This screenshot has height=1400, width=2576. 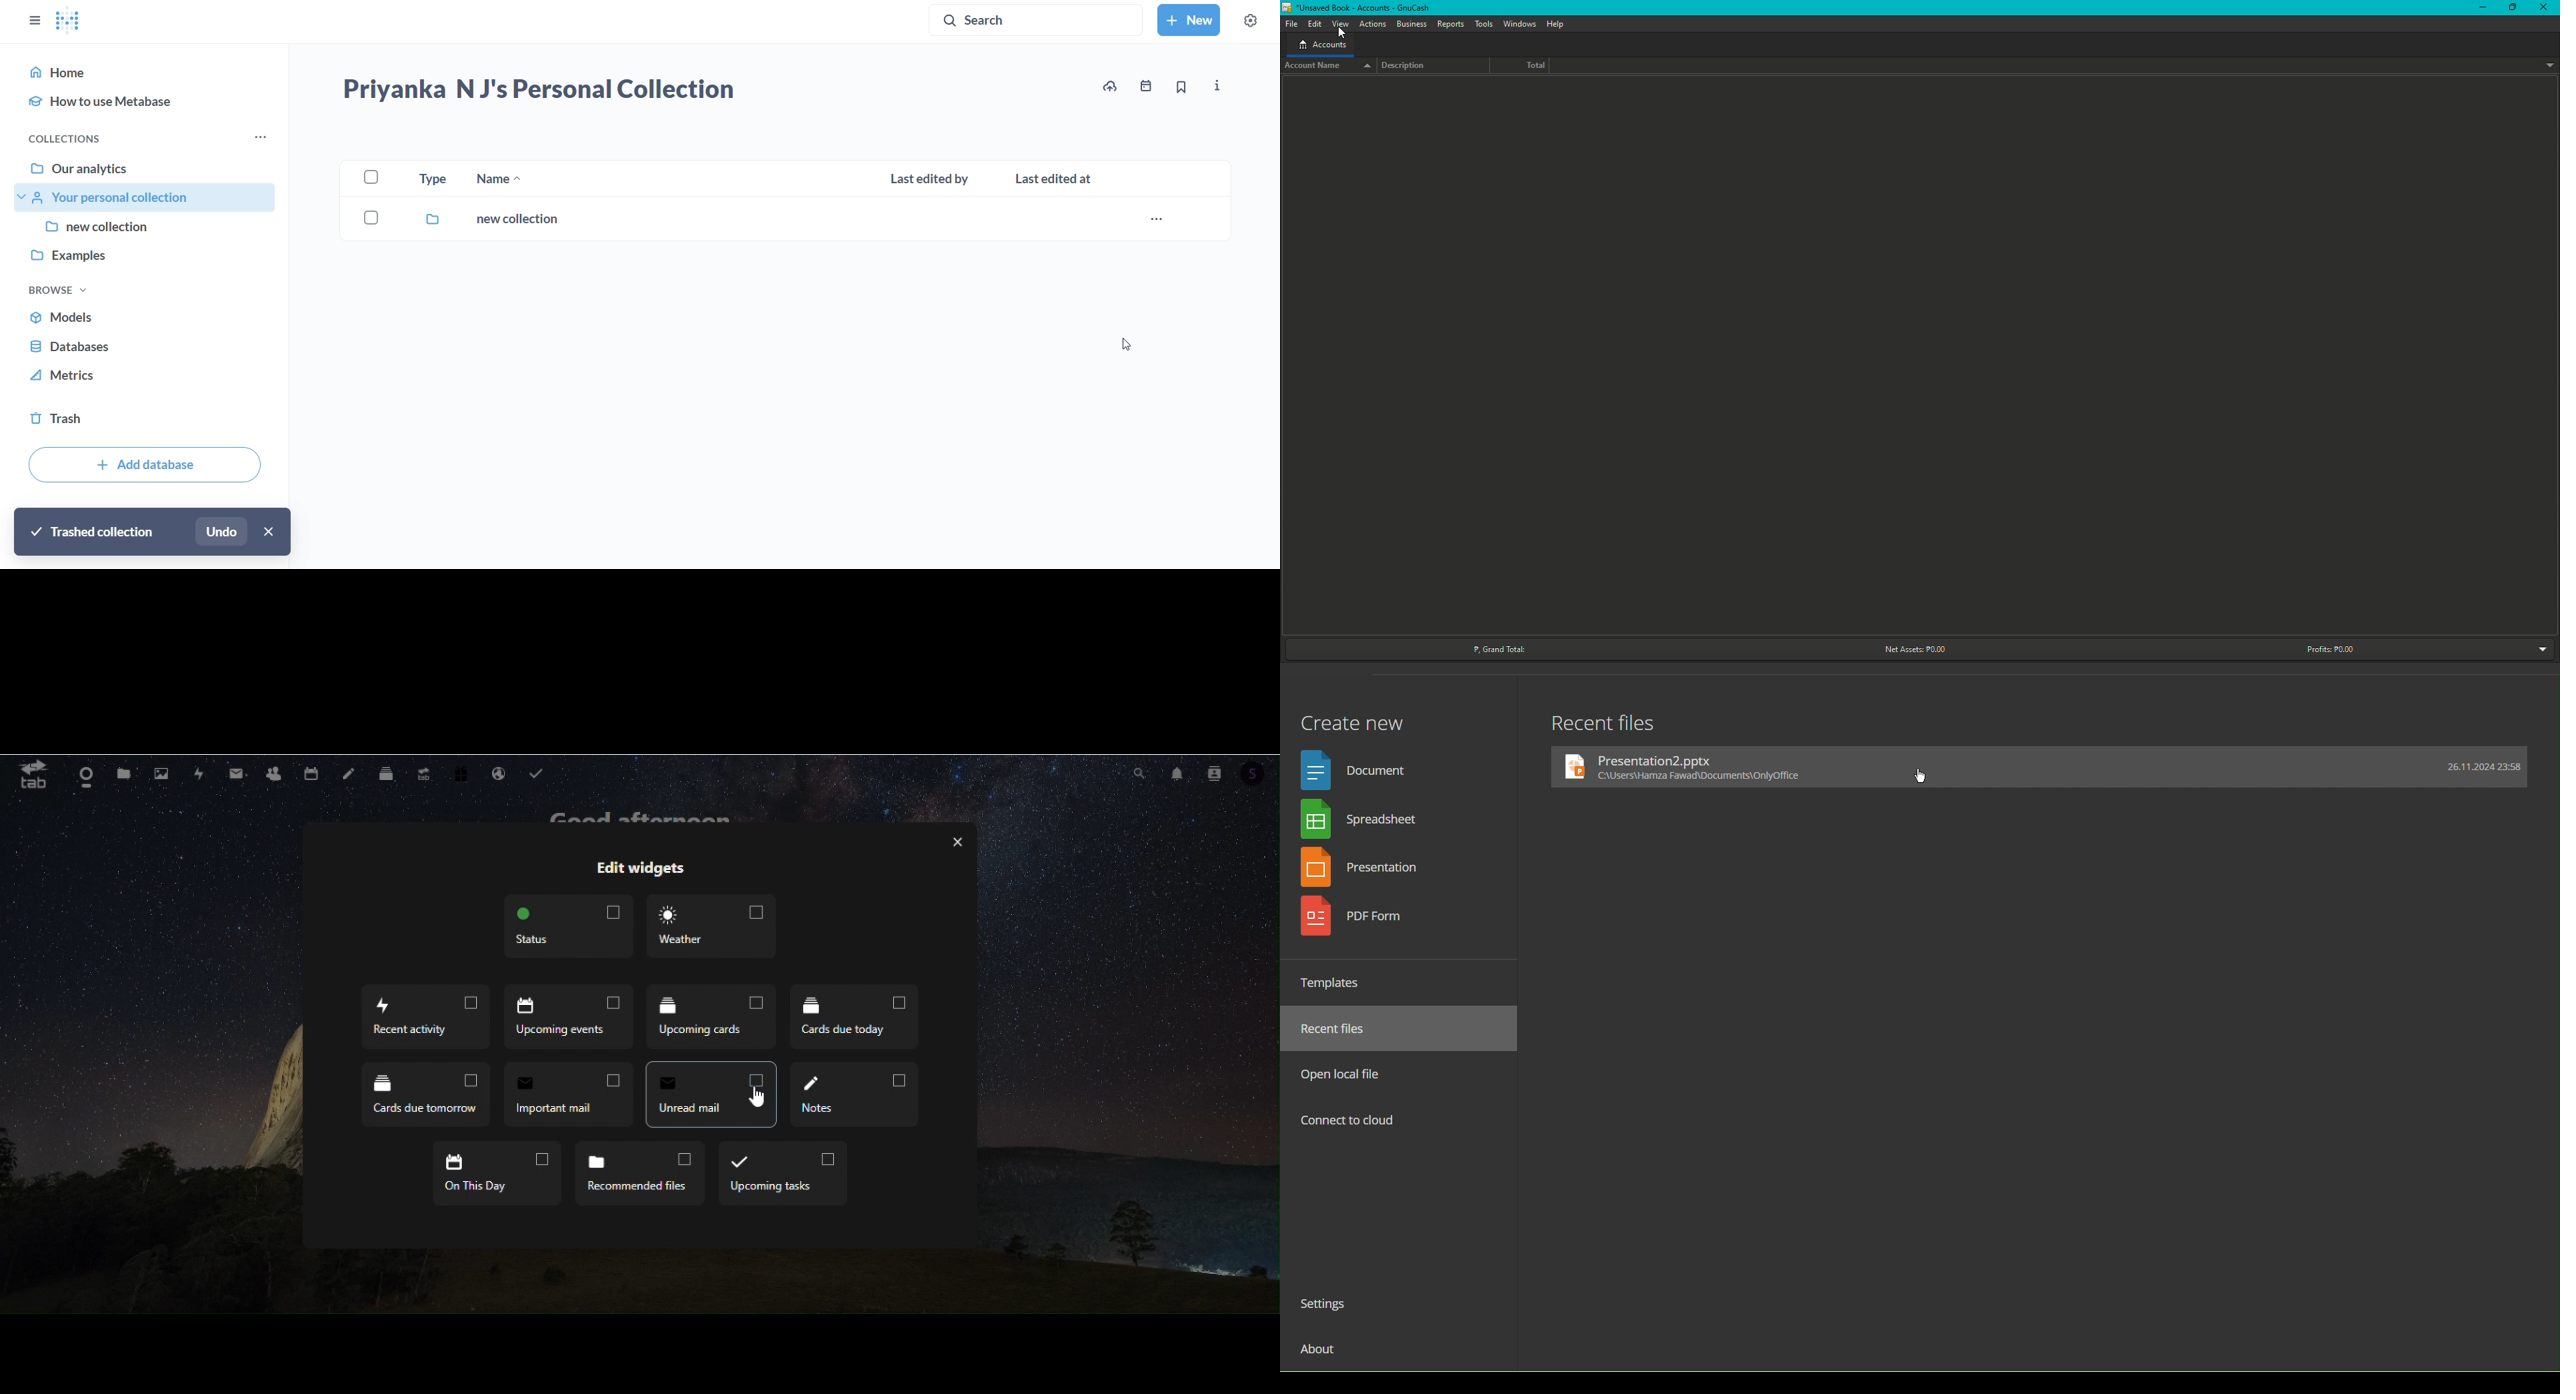 What do you see at coordinates (1320, 1355) in the screenshot?
I see `About` at bounding box center [1320, 1355].